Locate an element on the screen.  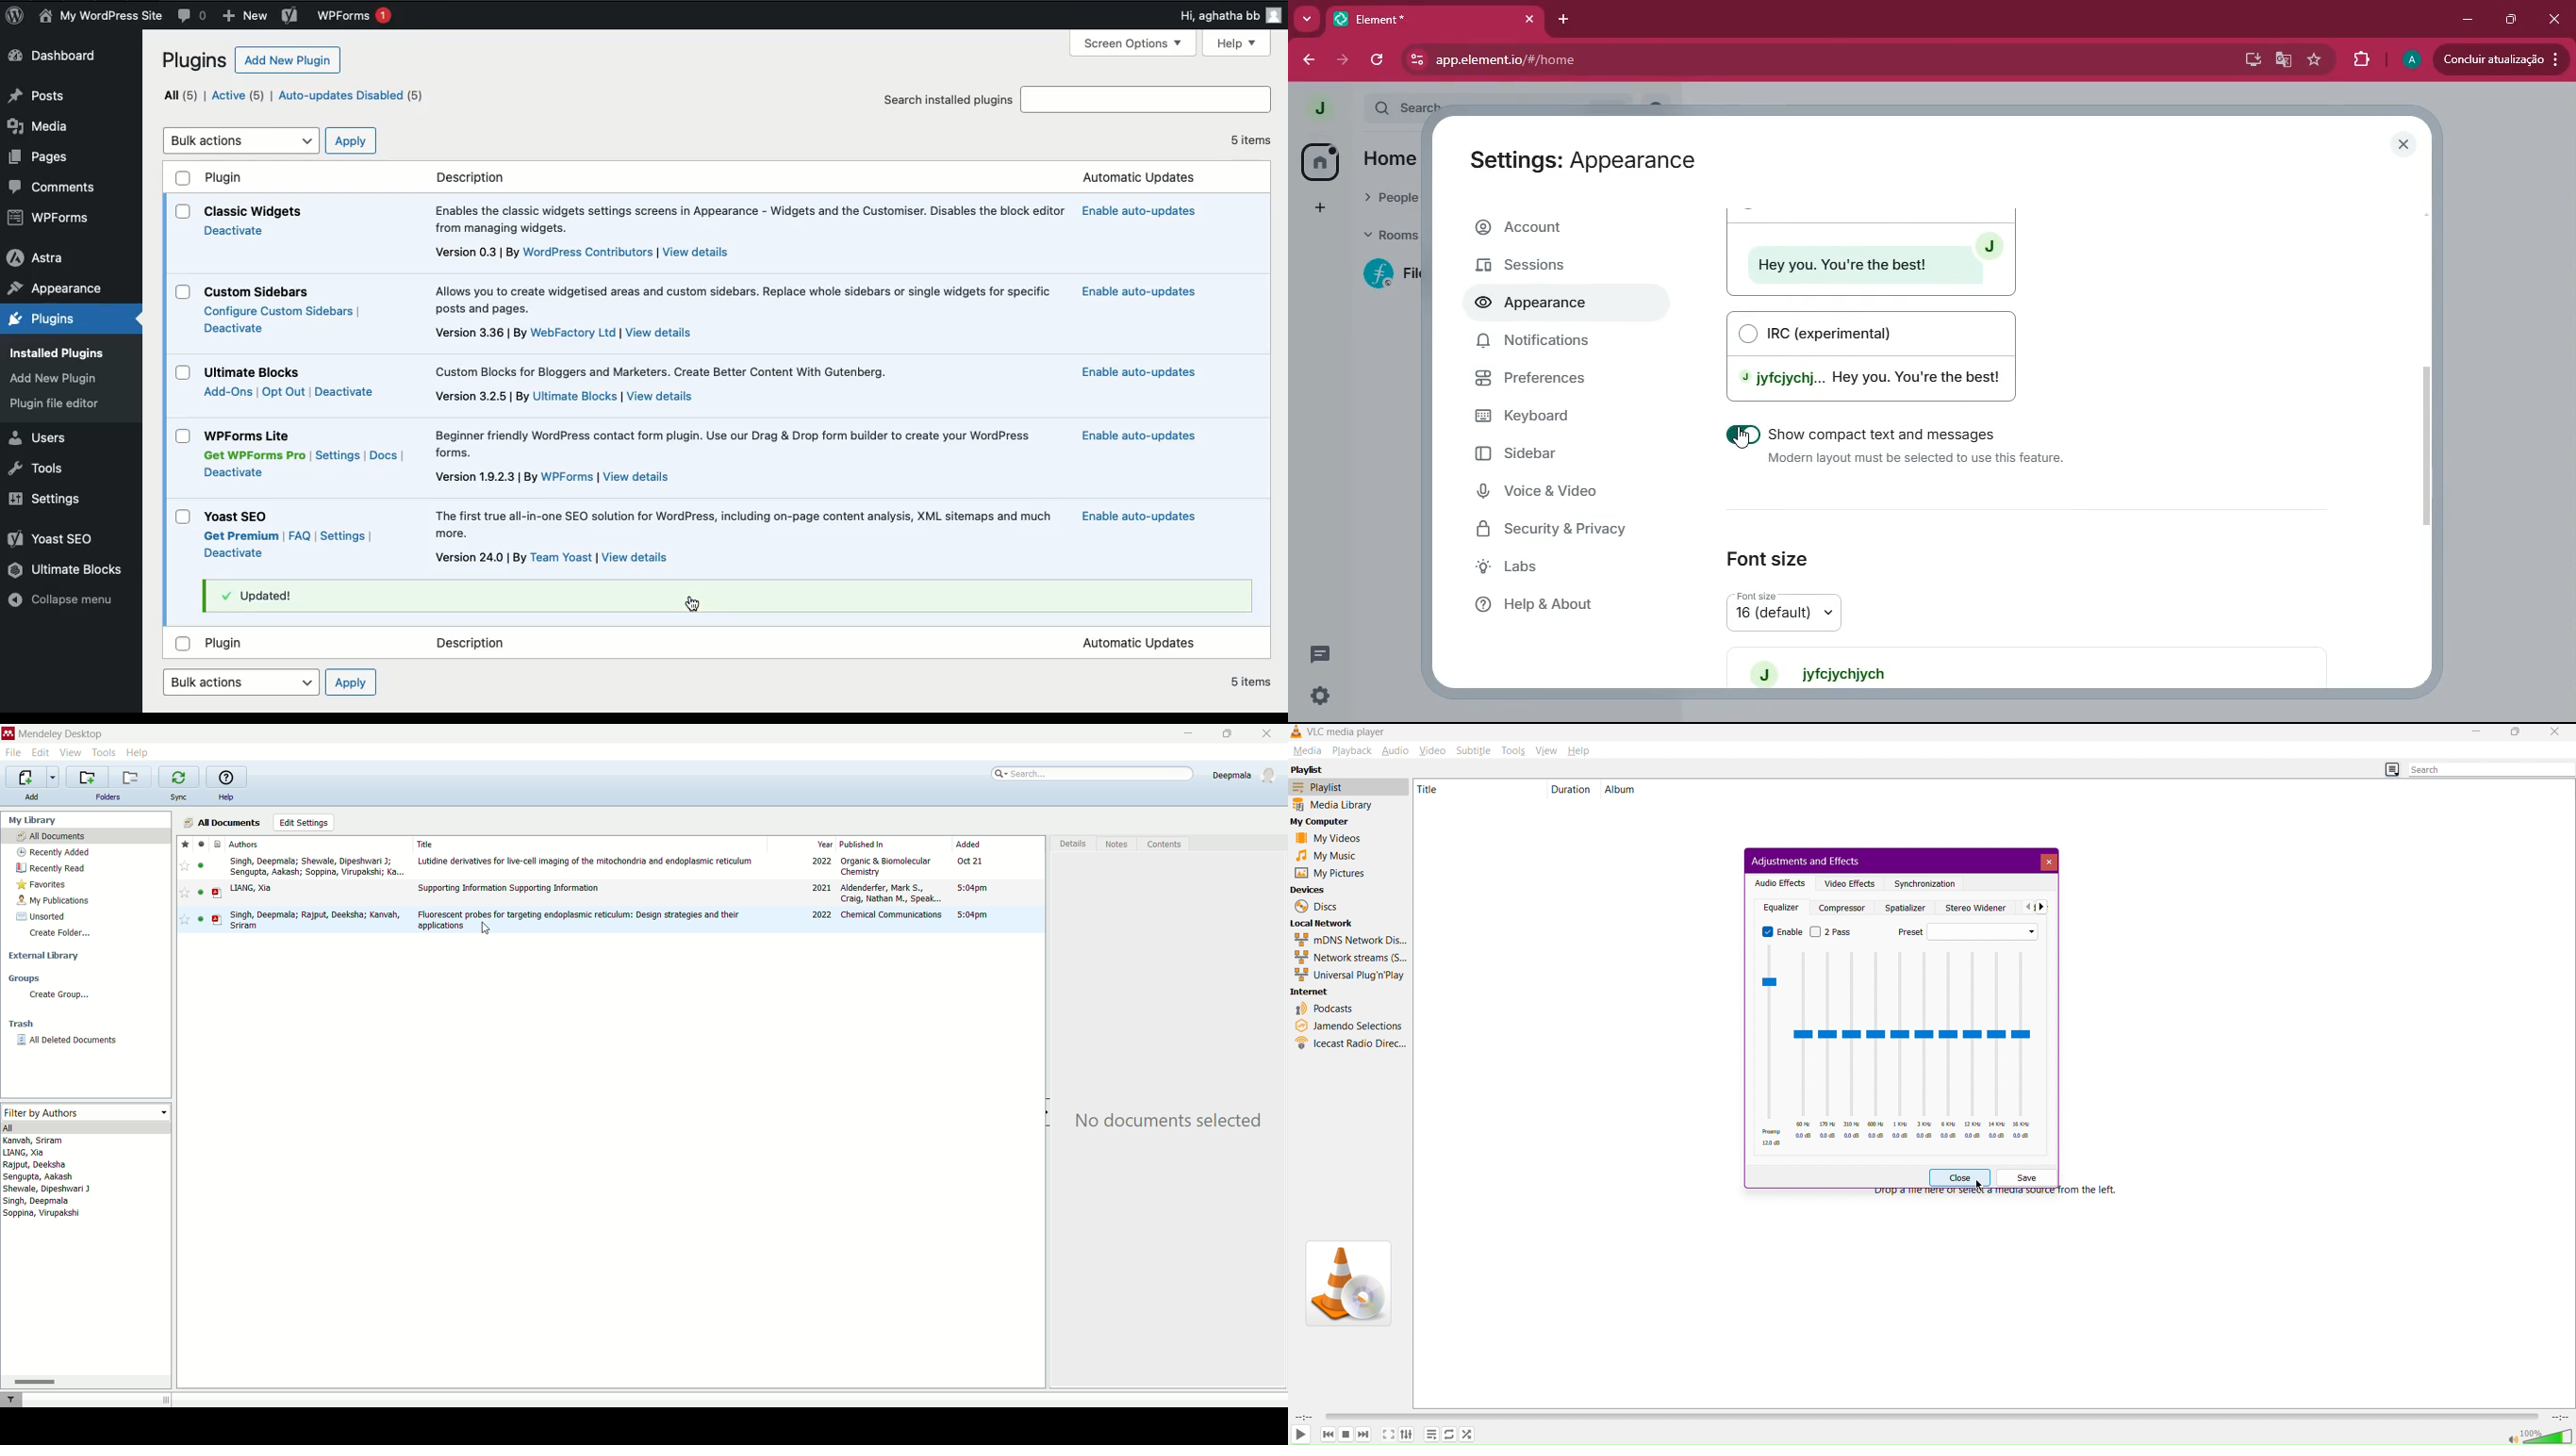
my publications is located at coordinates (55, 902).